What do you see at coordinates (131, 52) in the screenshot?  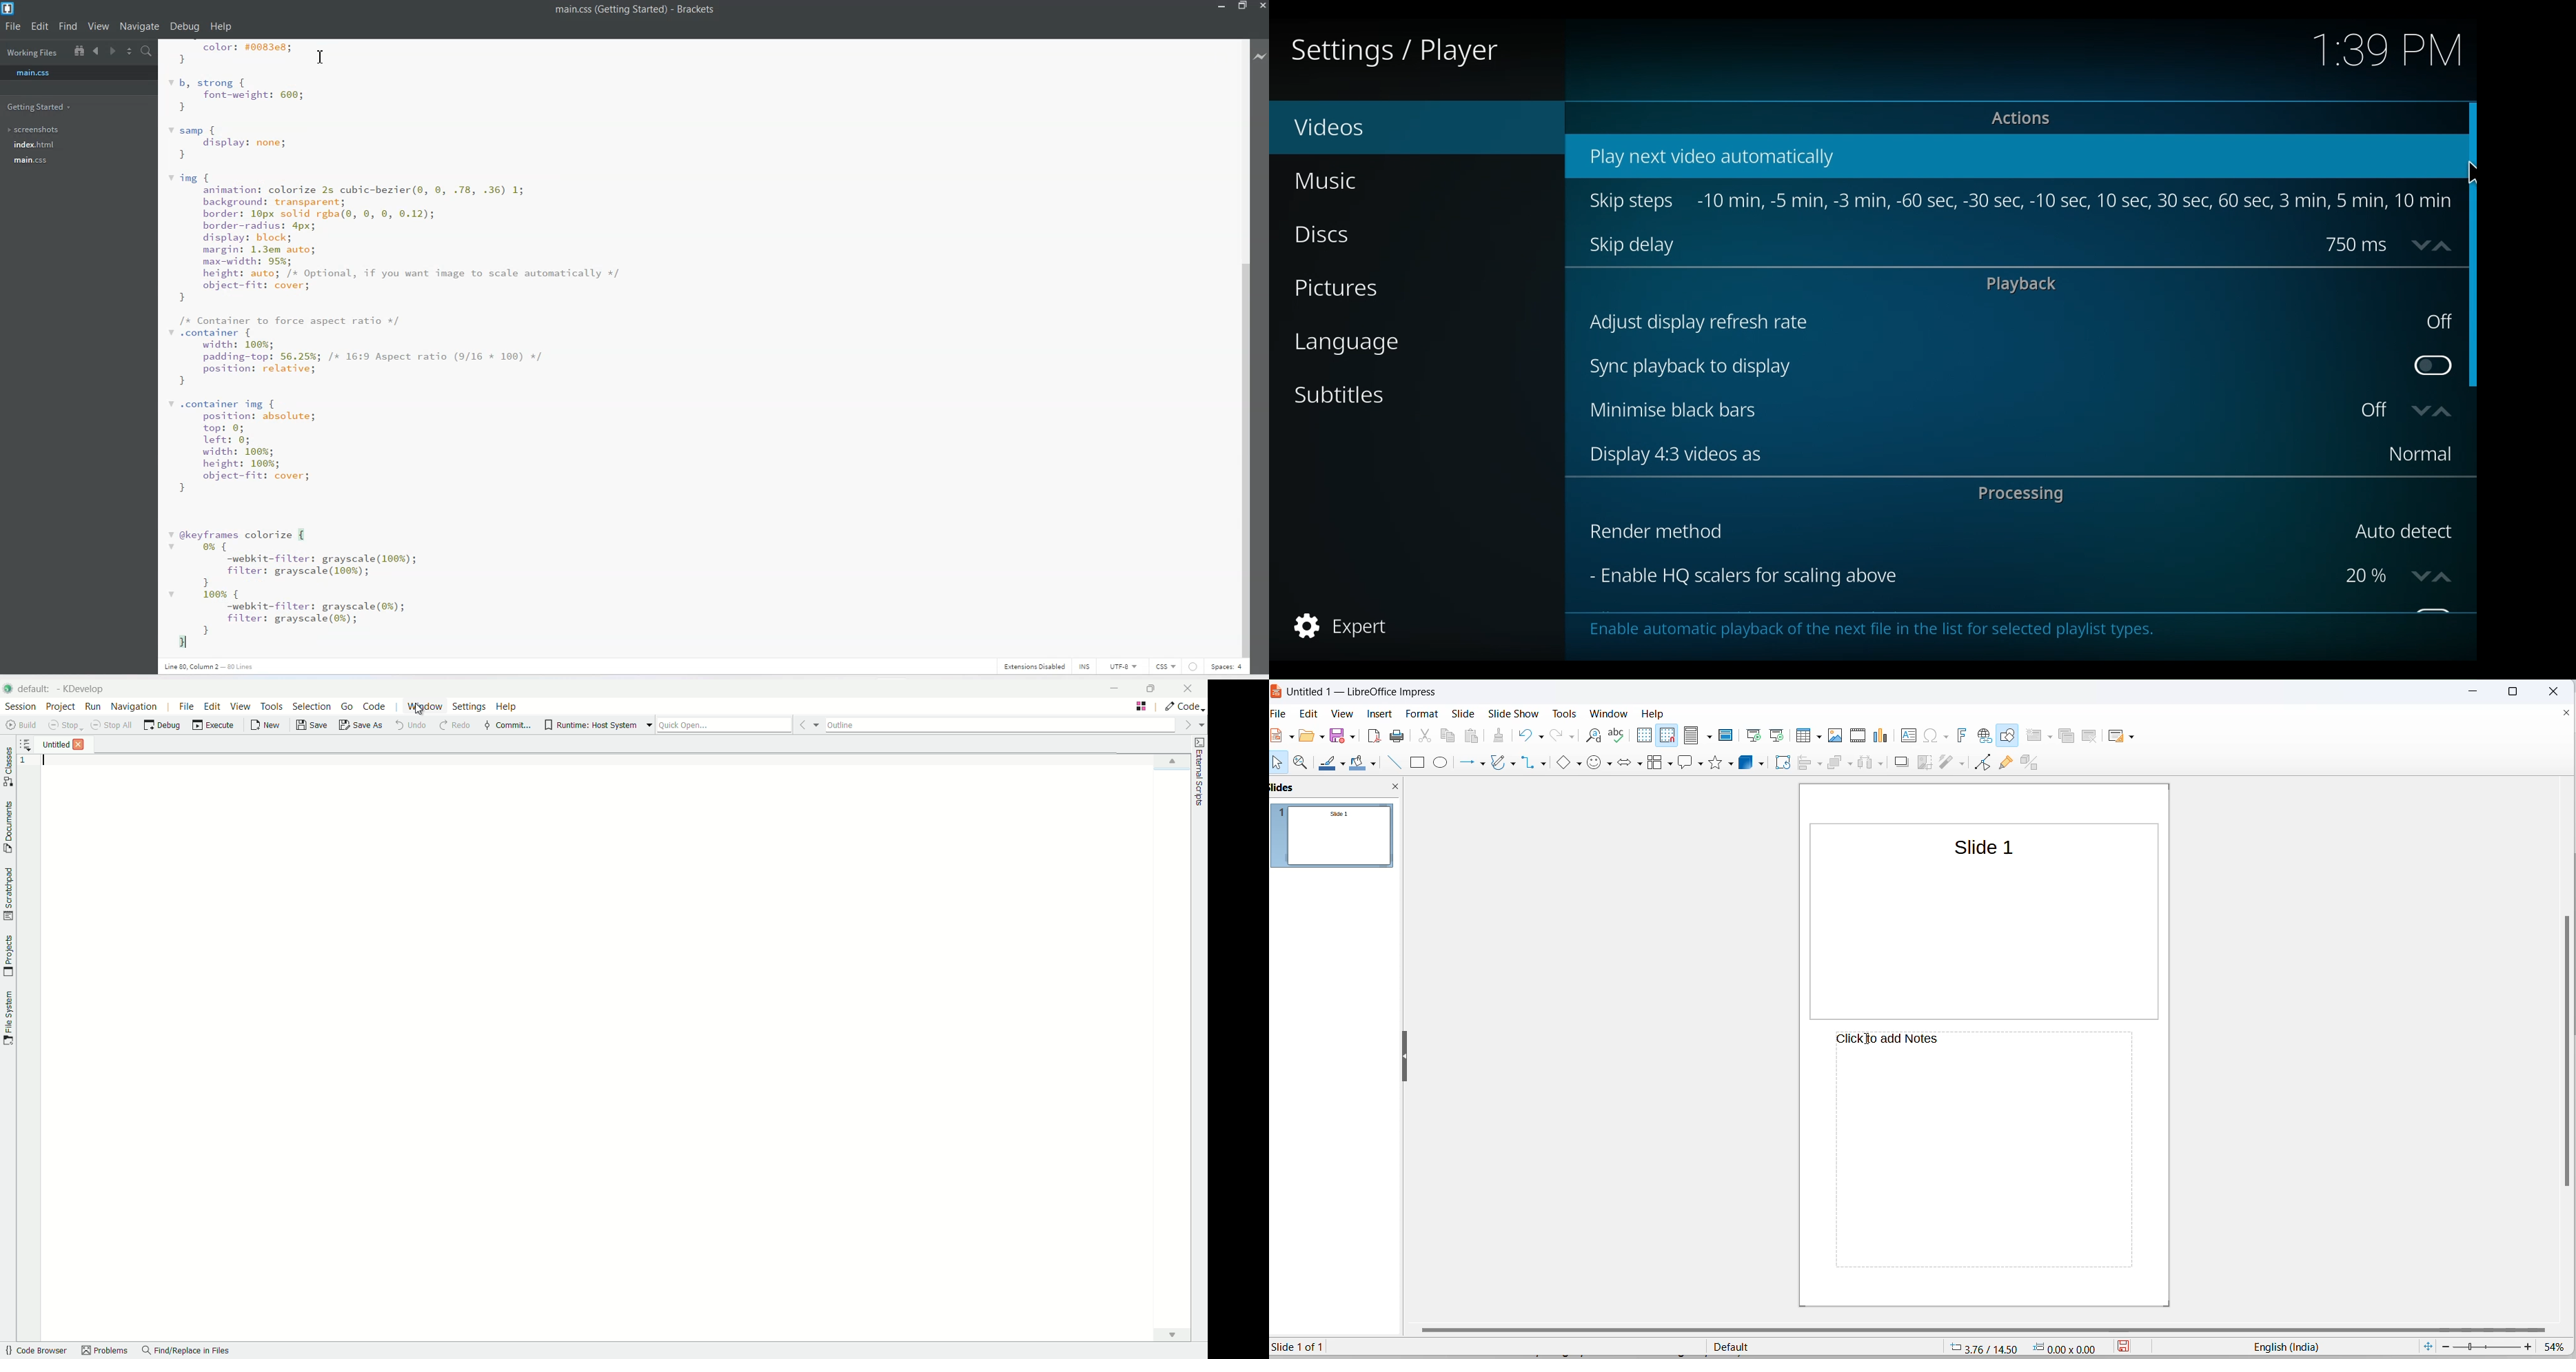 I see `Split the editor vertically and Horizontally` at bounding box center [131, 52].